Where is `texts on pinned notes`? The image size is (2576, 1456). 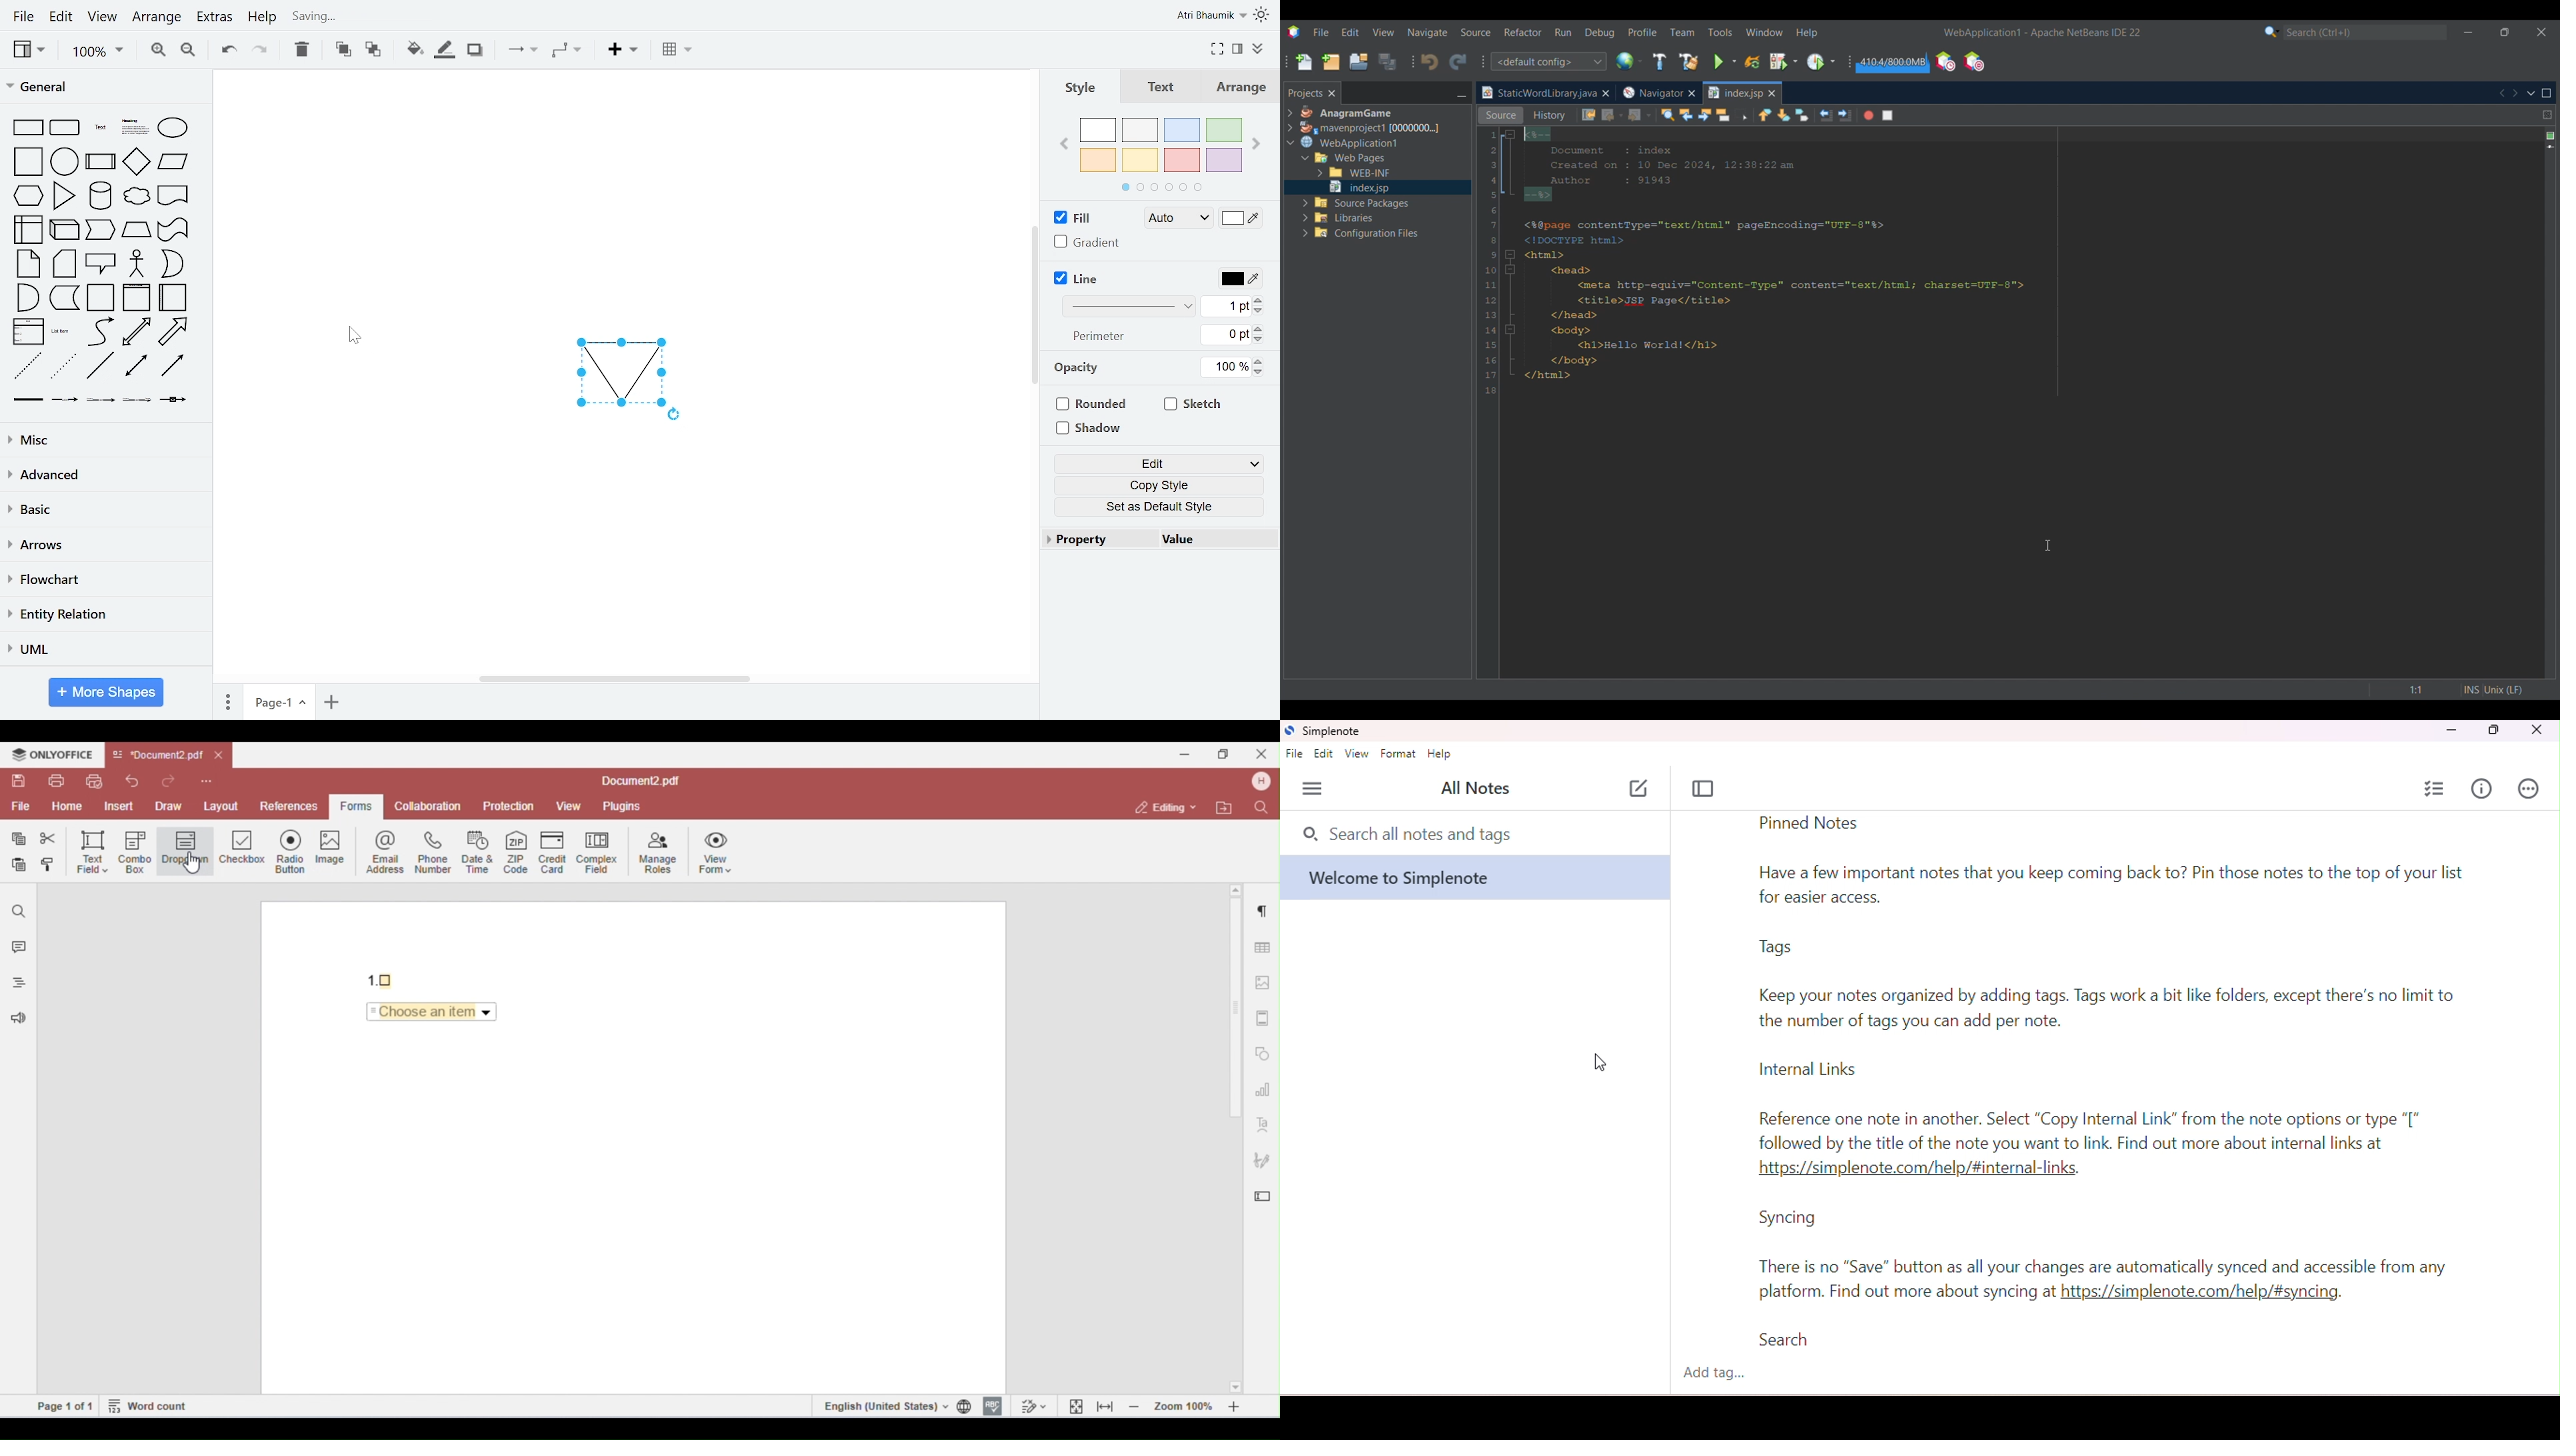
texts on pinned notes is located at coordinates (2115, 888).